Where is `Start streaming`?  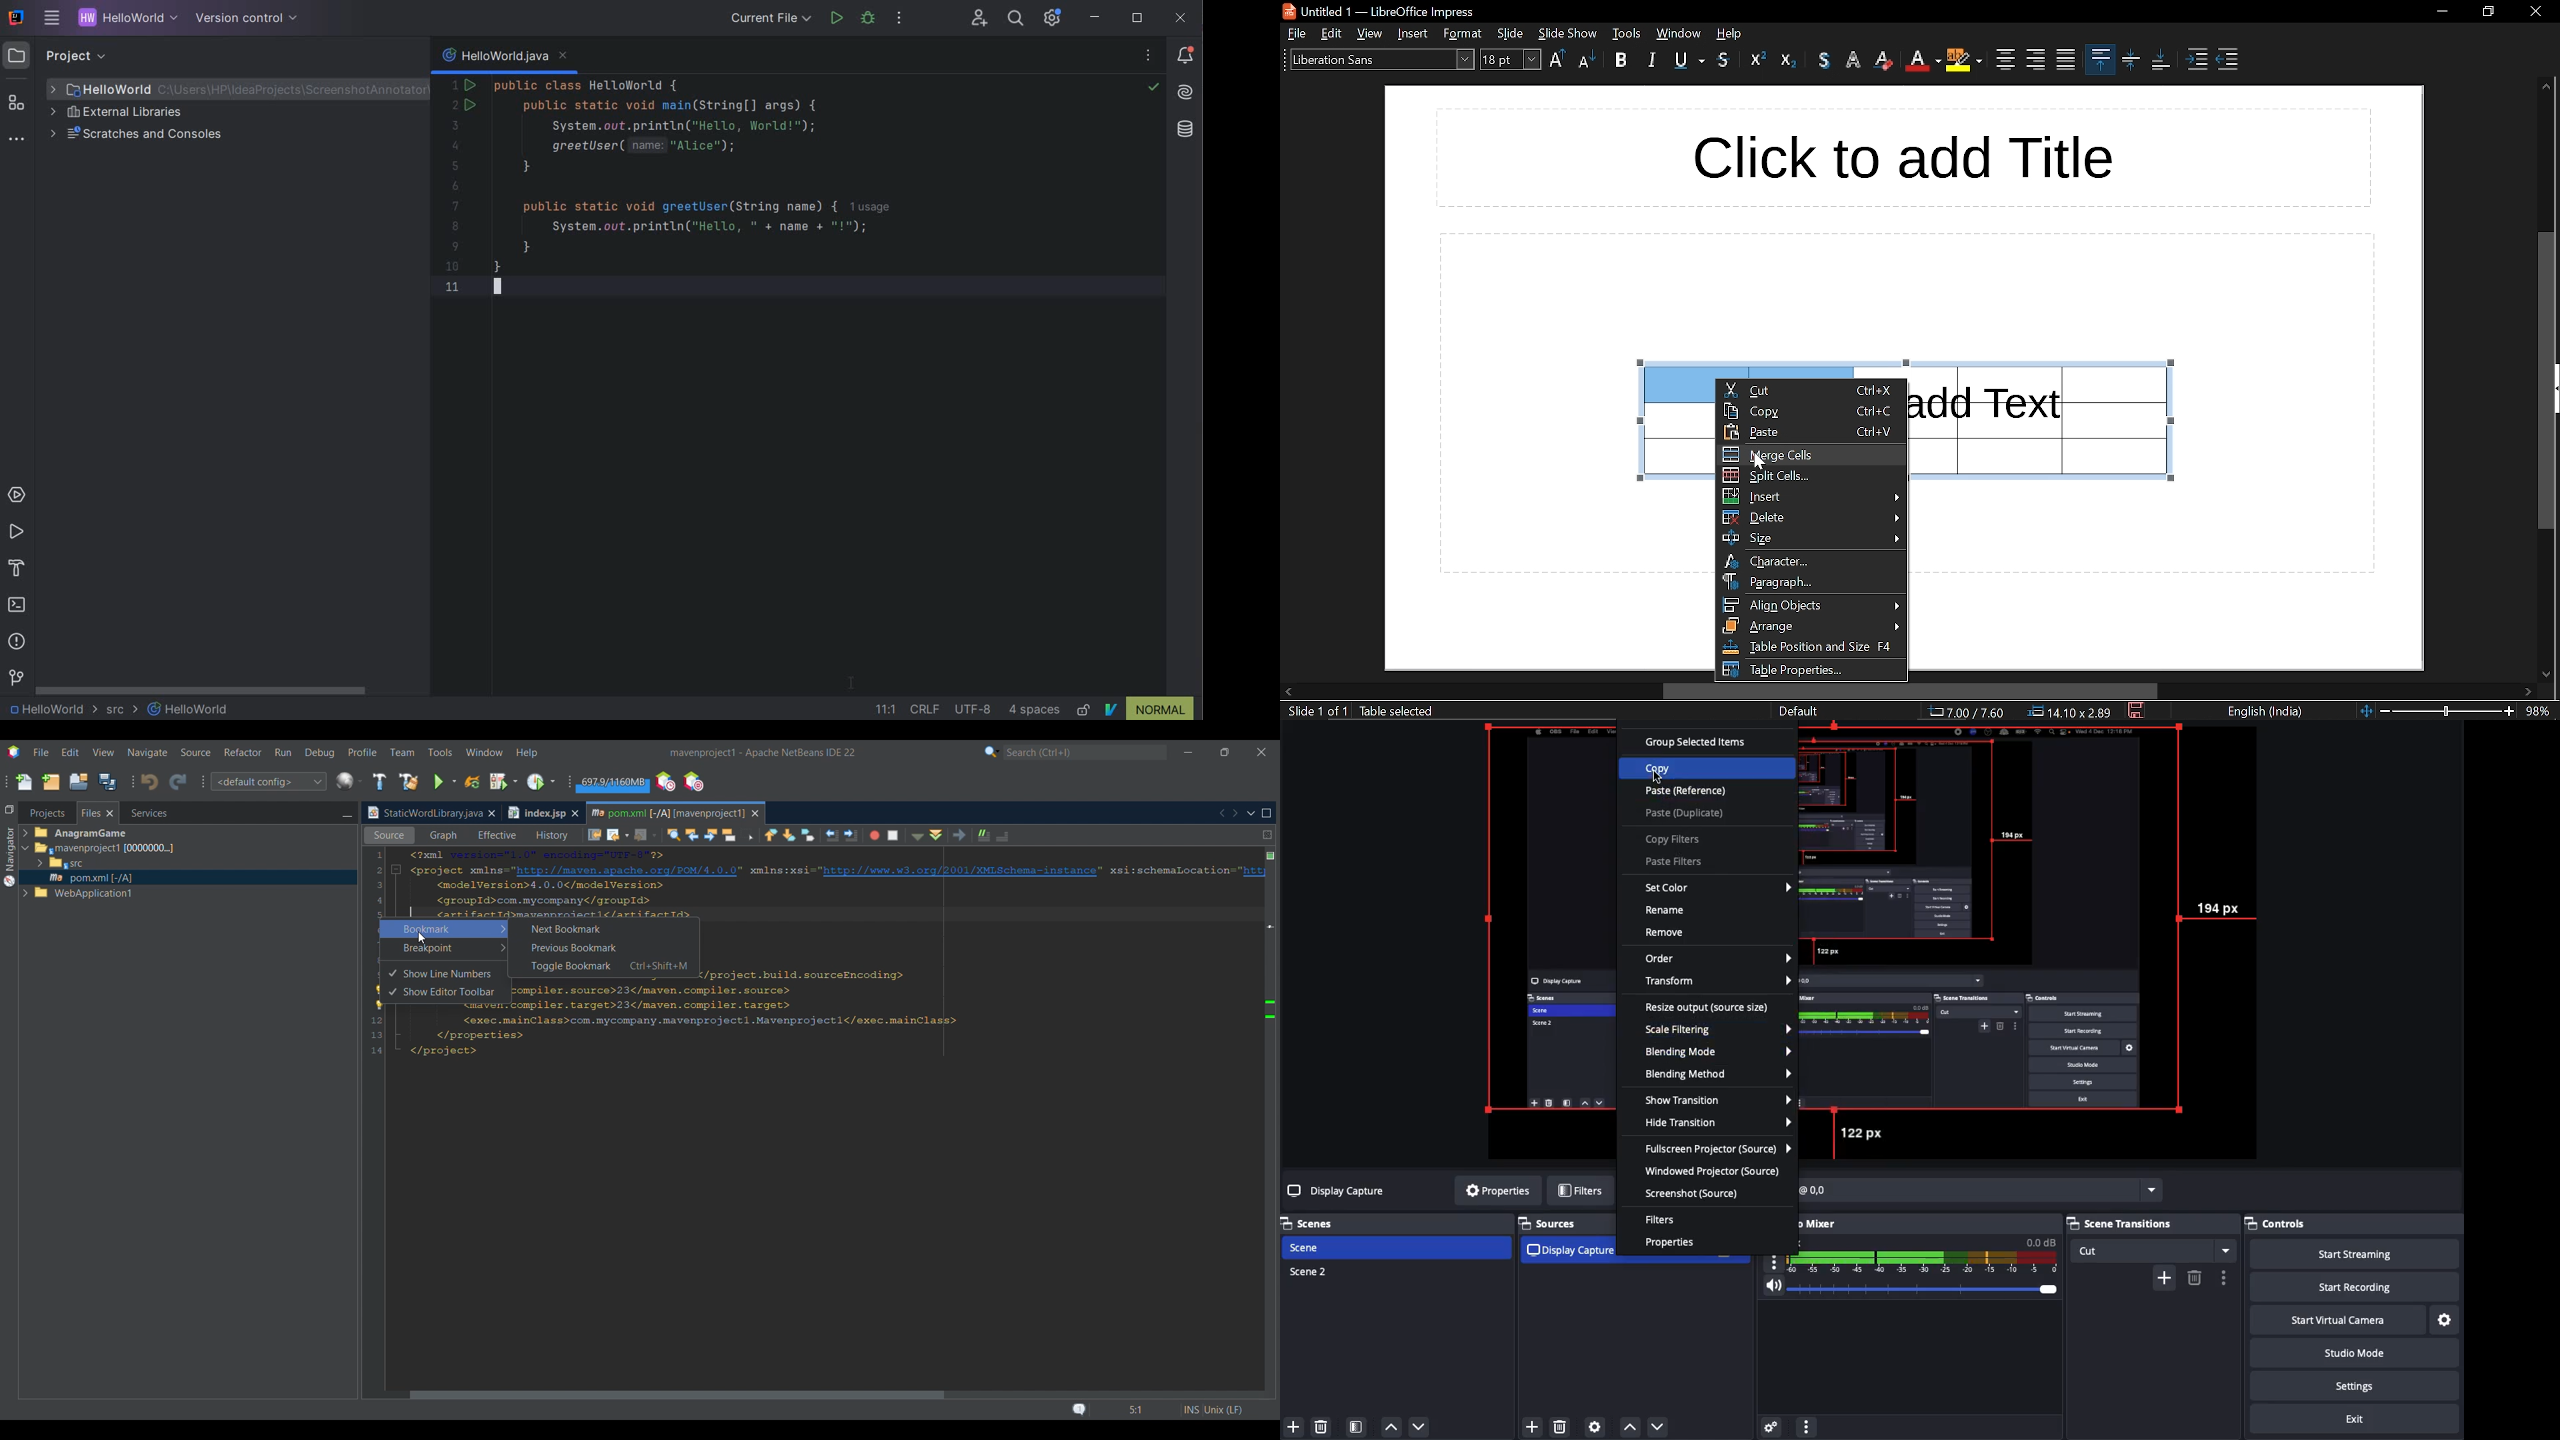
Start streaming is located at coordinates (2355, 1254).